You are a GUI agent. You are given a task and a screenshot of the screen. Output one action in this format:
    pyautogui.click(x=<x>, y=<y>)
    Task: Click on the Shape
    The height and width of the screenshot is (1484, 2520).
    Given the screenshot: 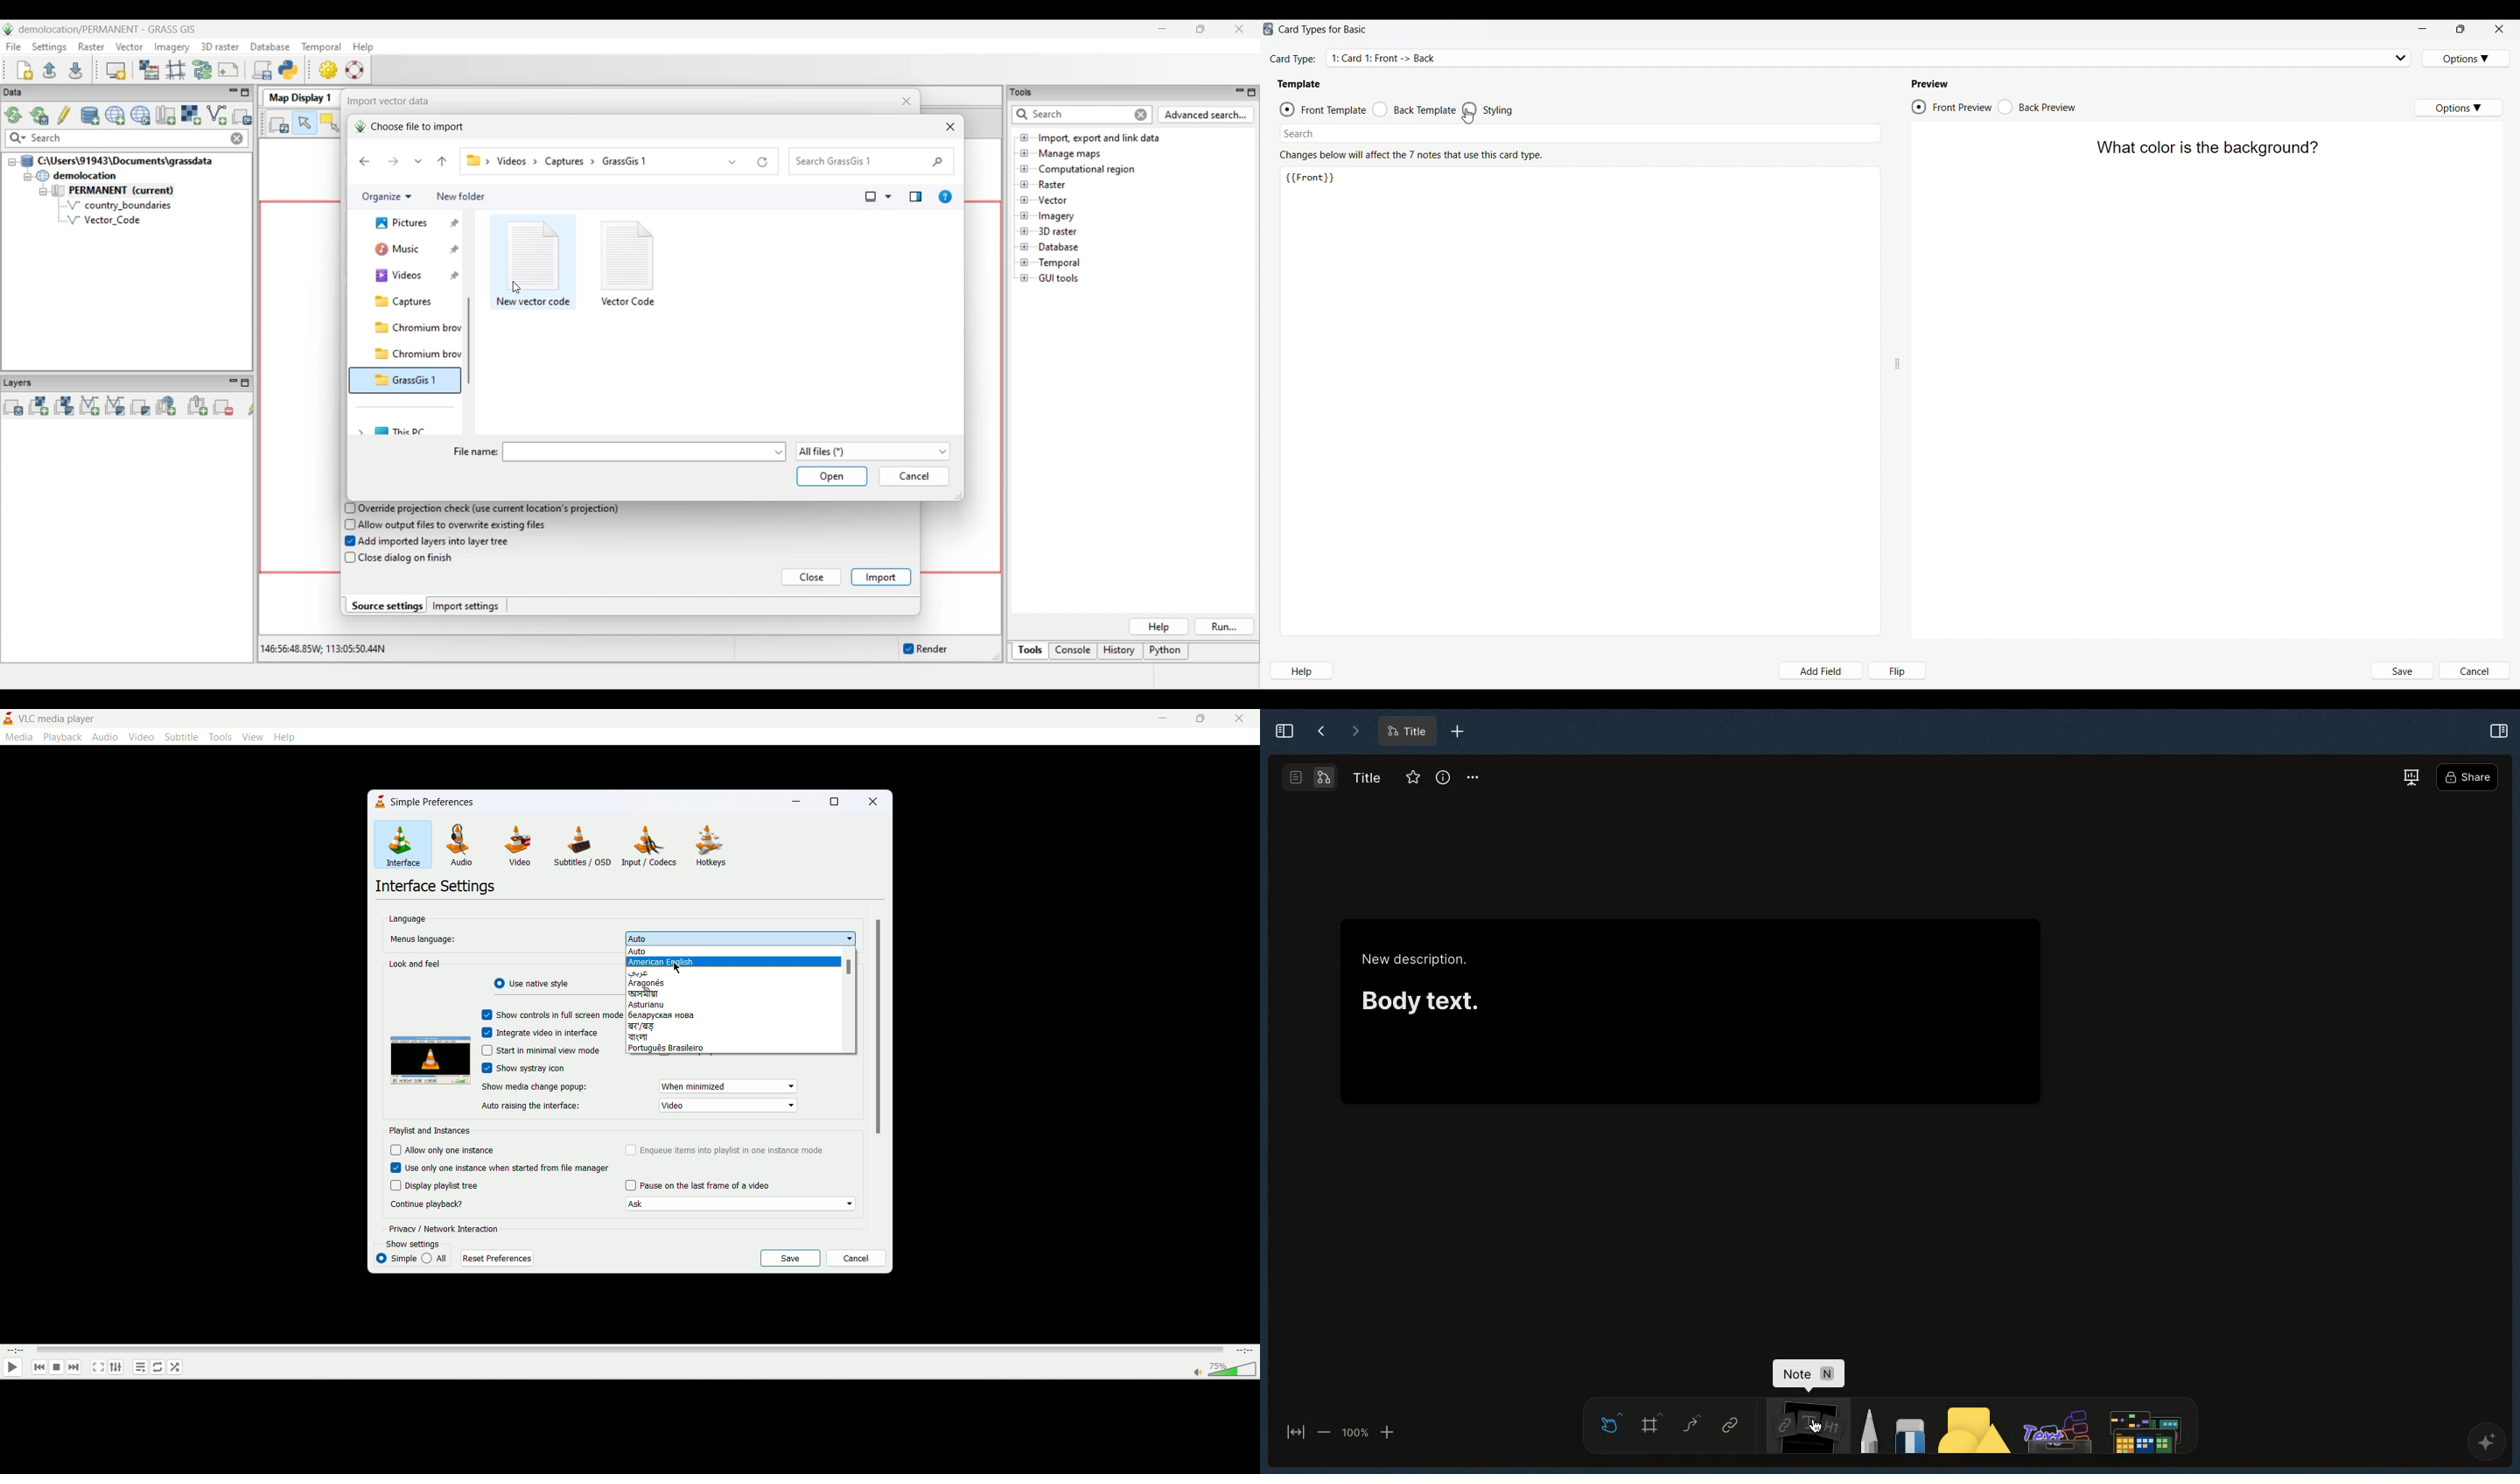 What is the action you would take?
    pyautogui.click(x=1975, y=1429)
    